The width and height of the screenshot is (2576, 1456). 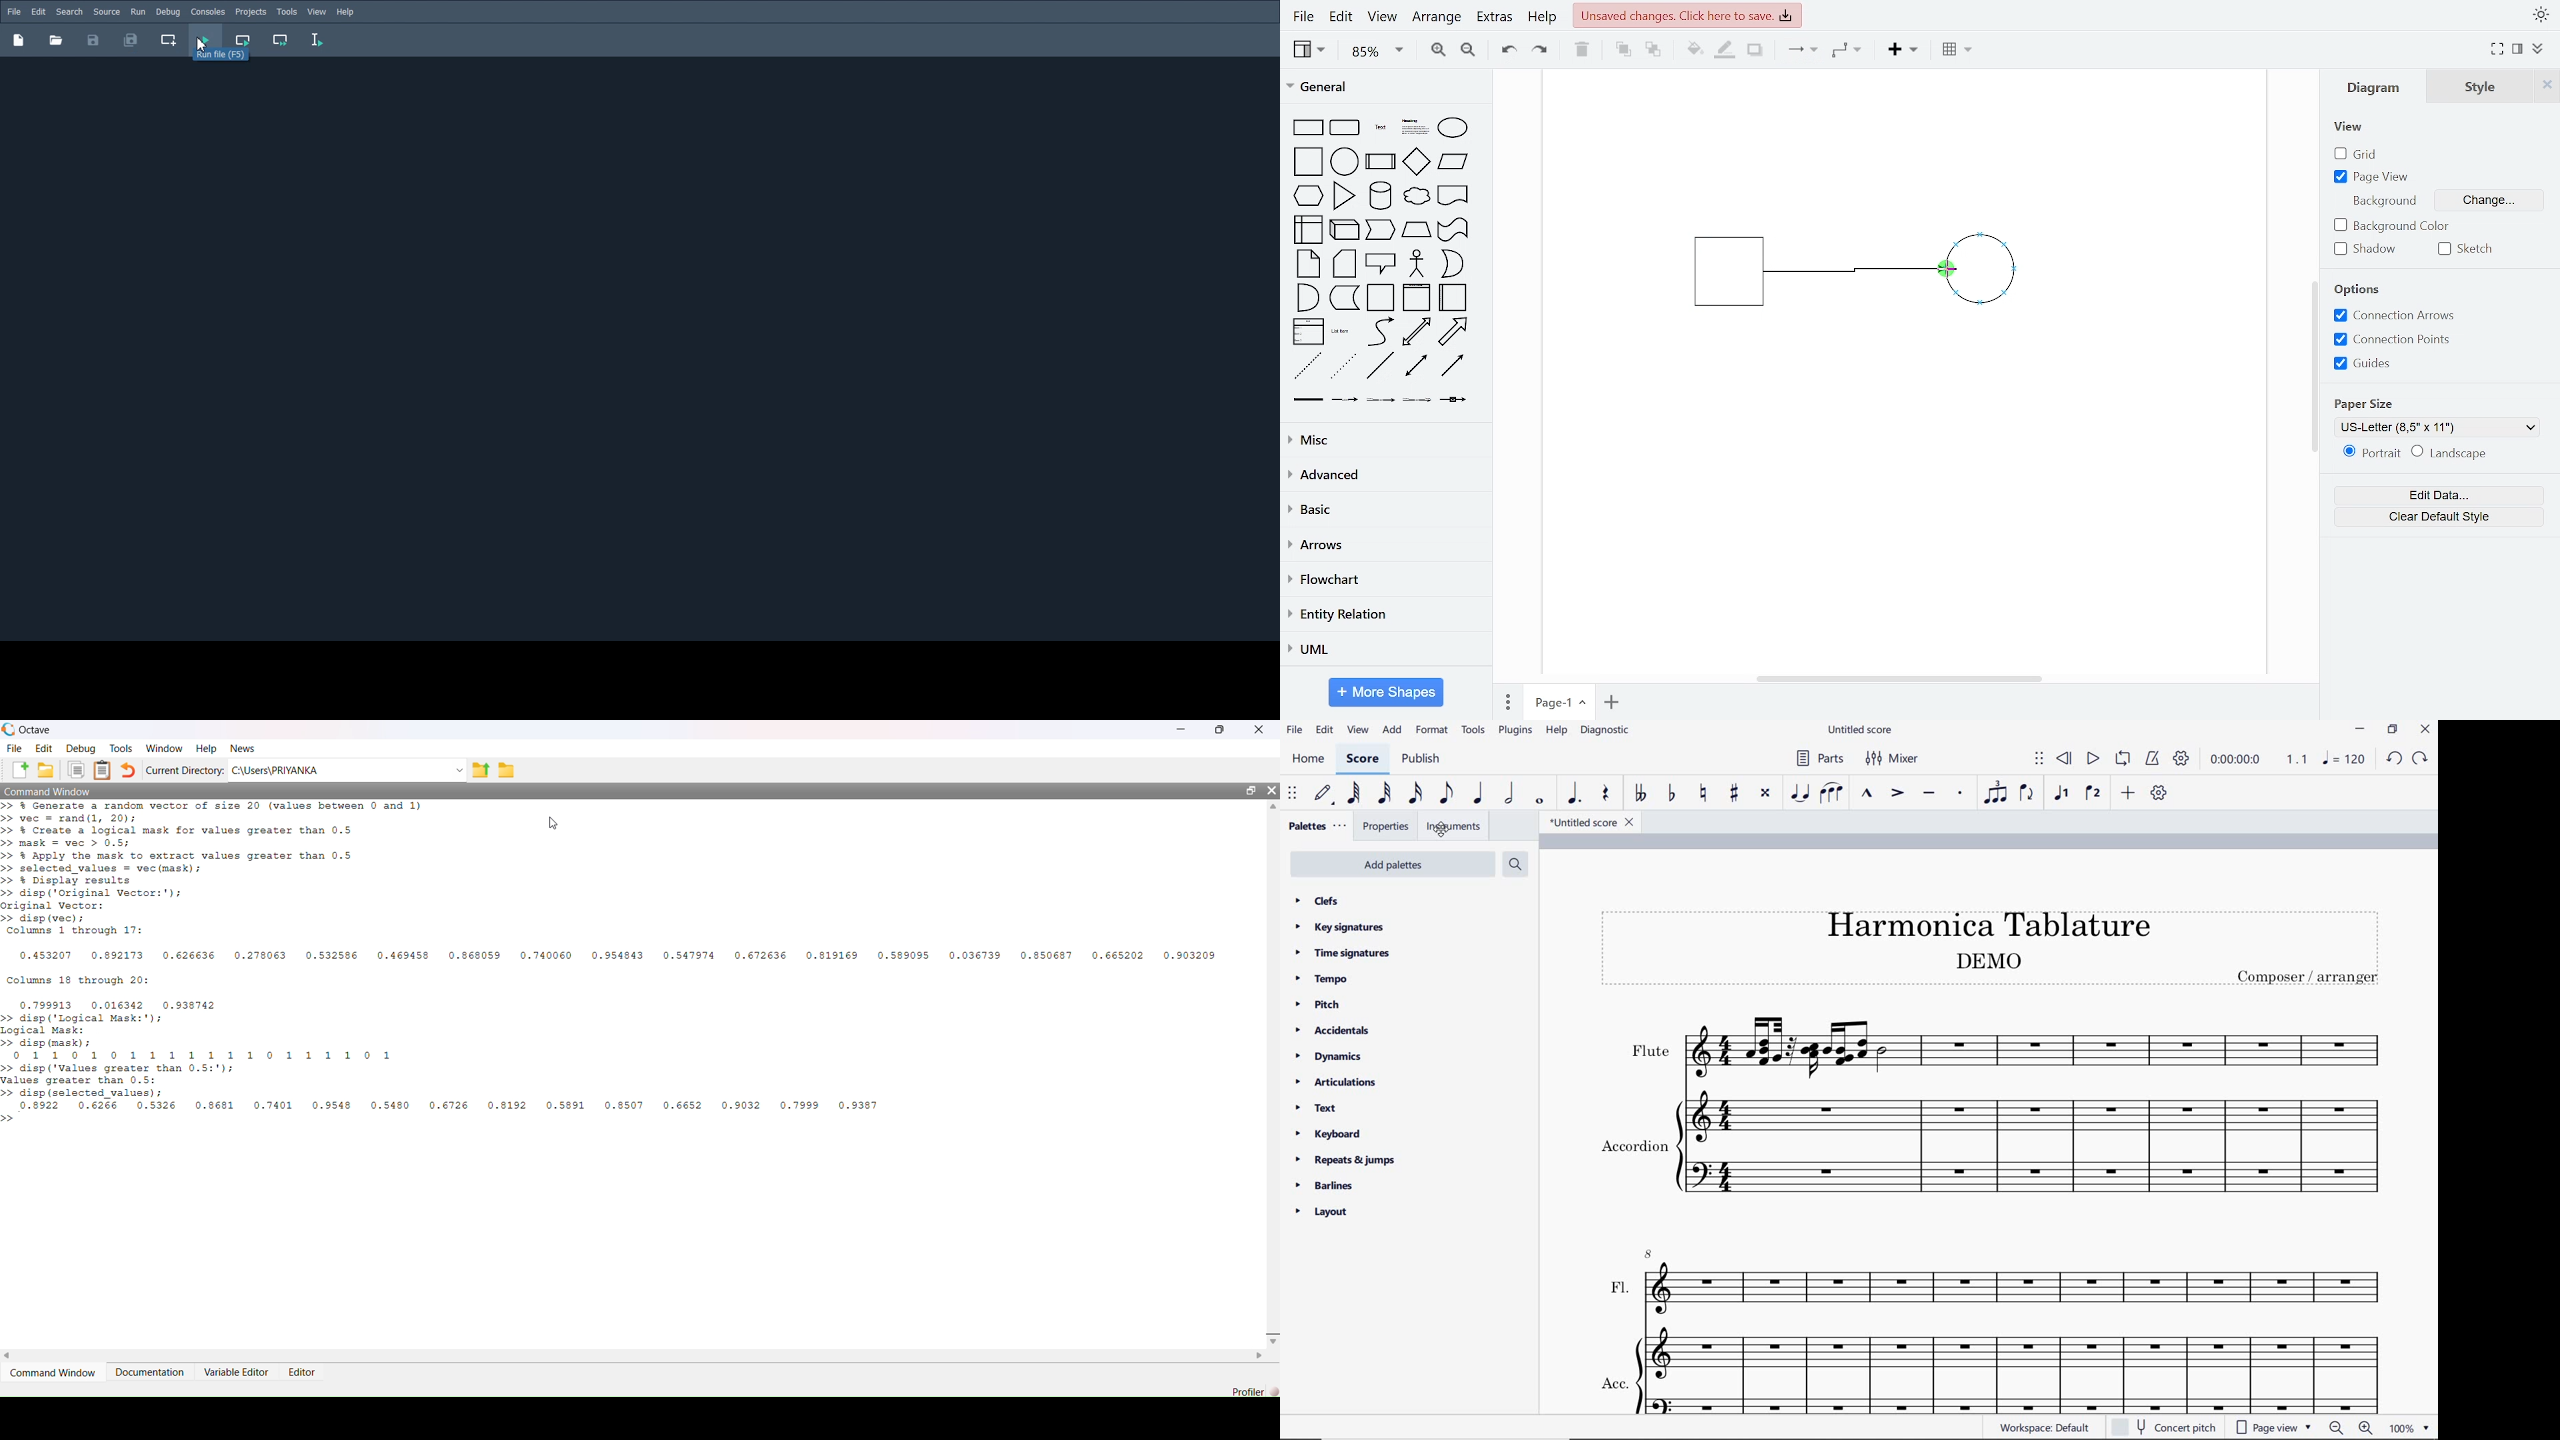 I want to click on voice1, so click(x=2061, y=794).